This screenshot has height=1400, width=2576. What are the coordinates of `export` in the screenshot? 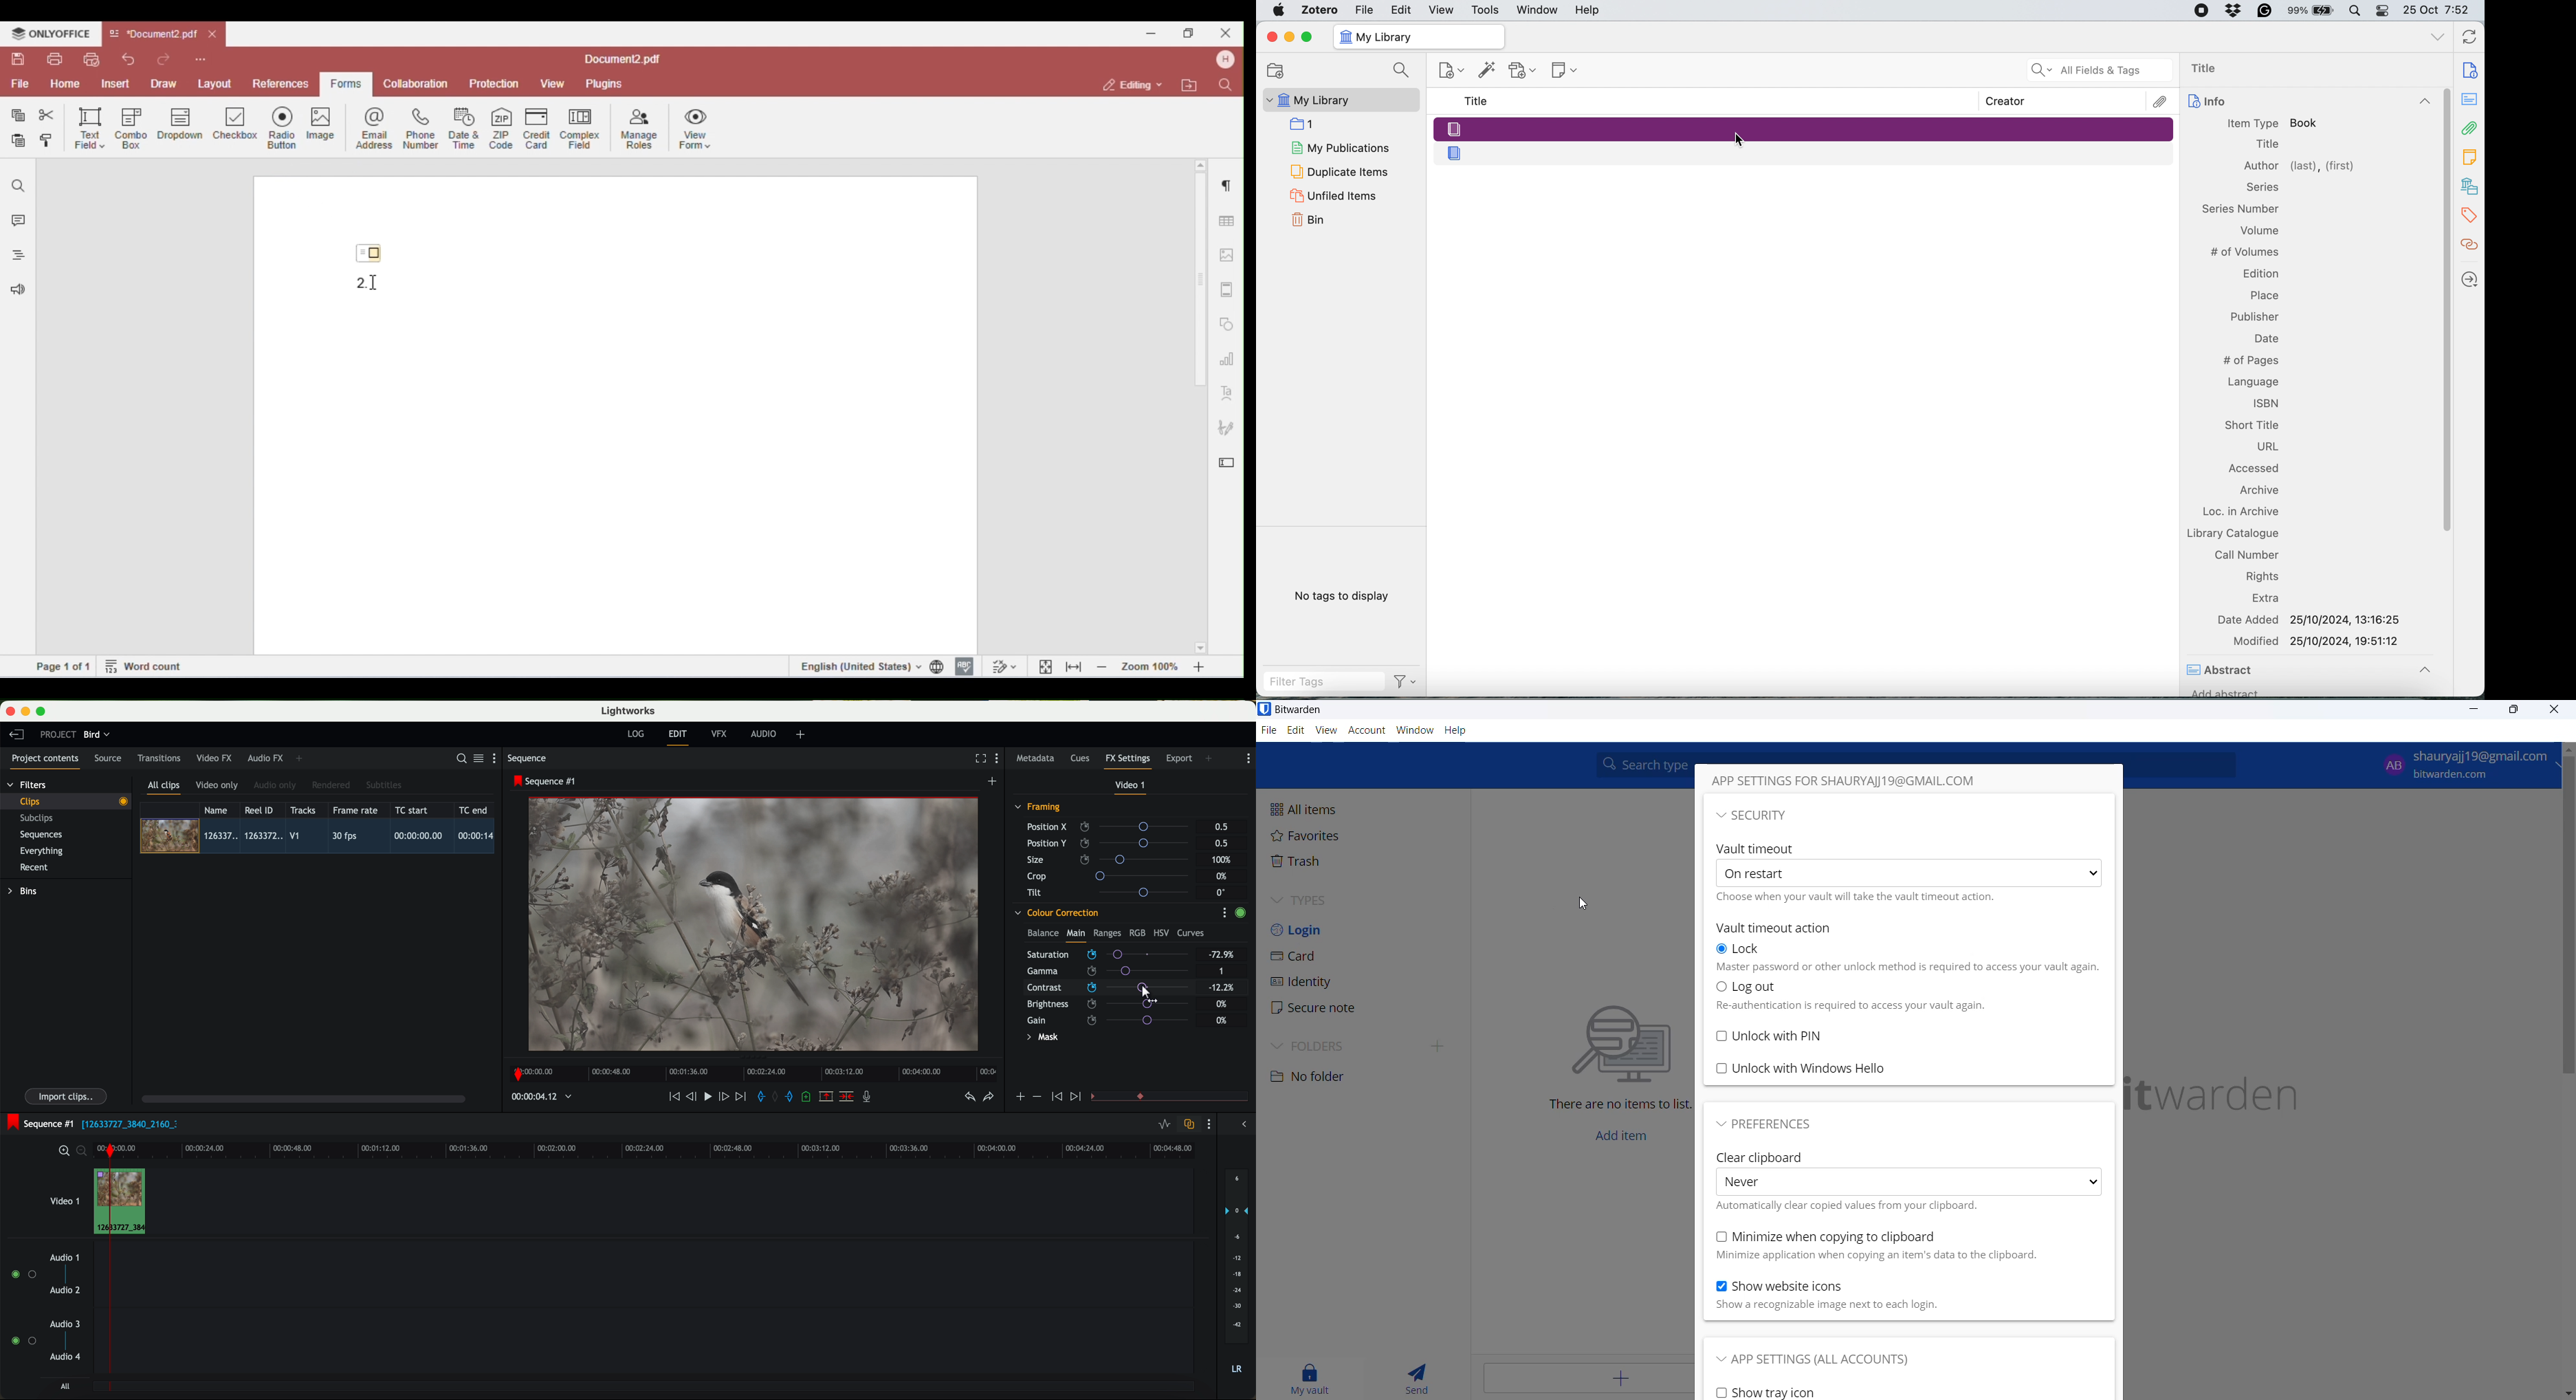 It's located at (1180, 759).